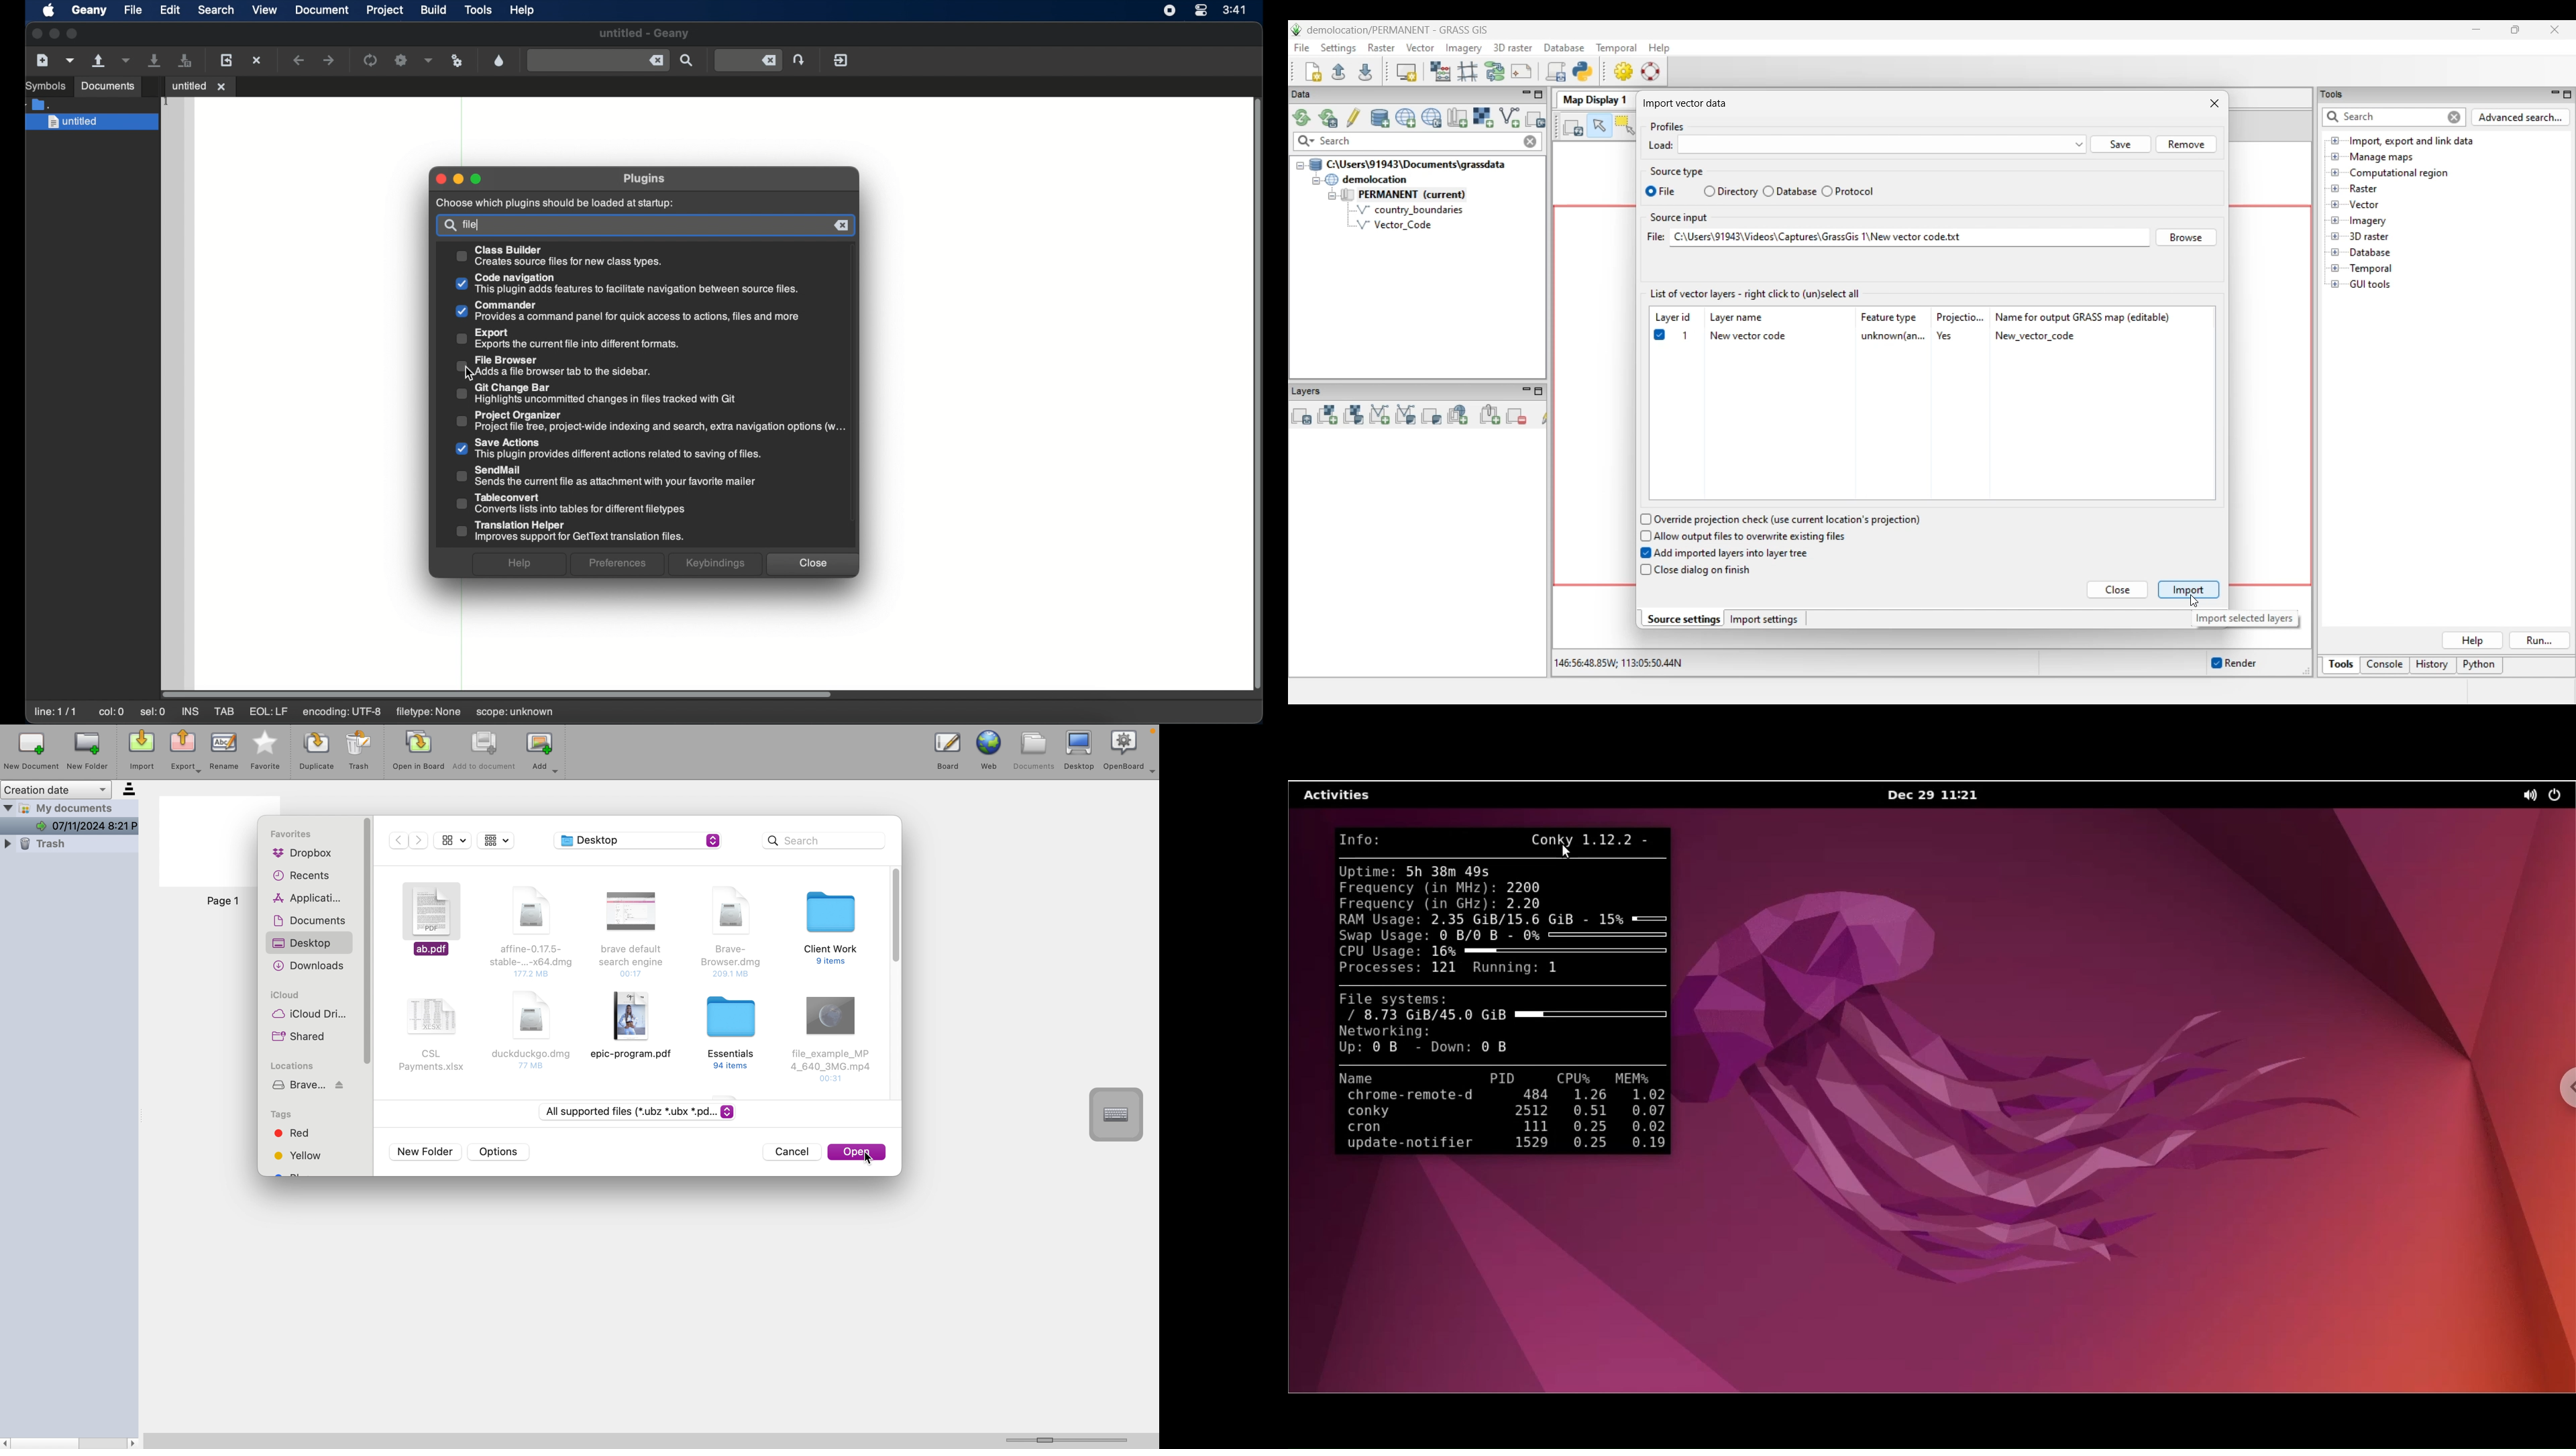 This screenshot has width=2576, height=1456. I want to click on horizontal scroll, so click(1072, 1440).